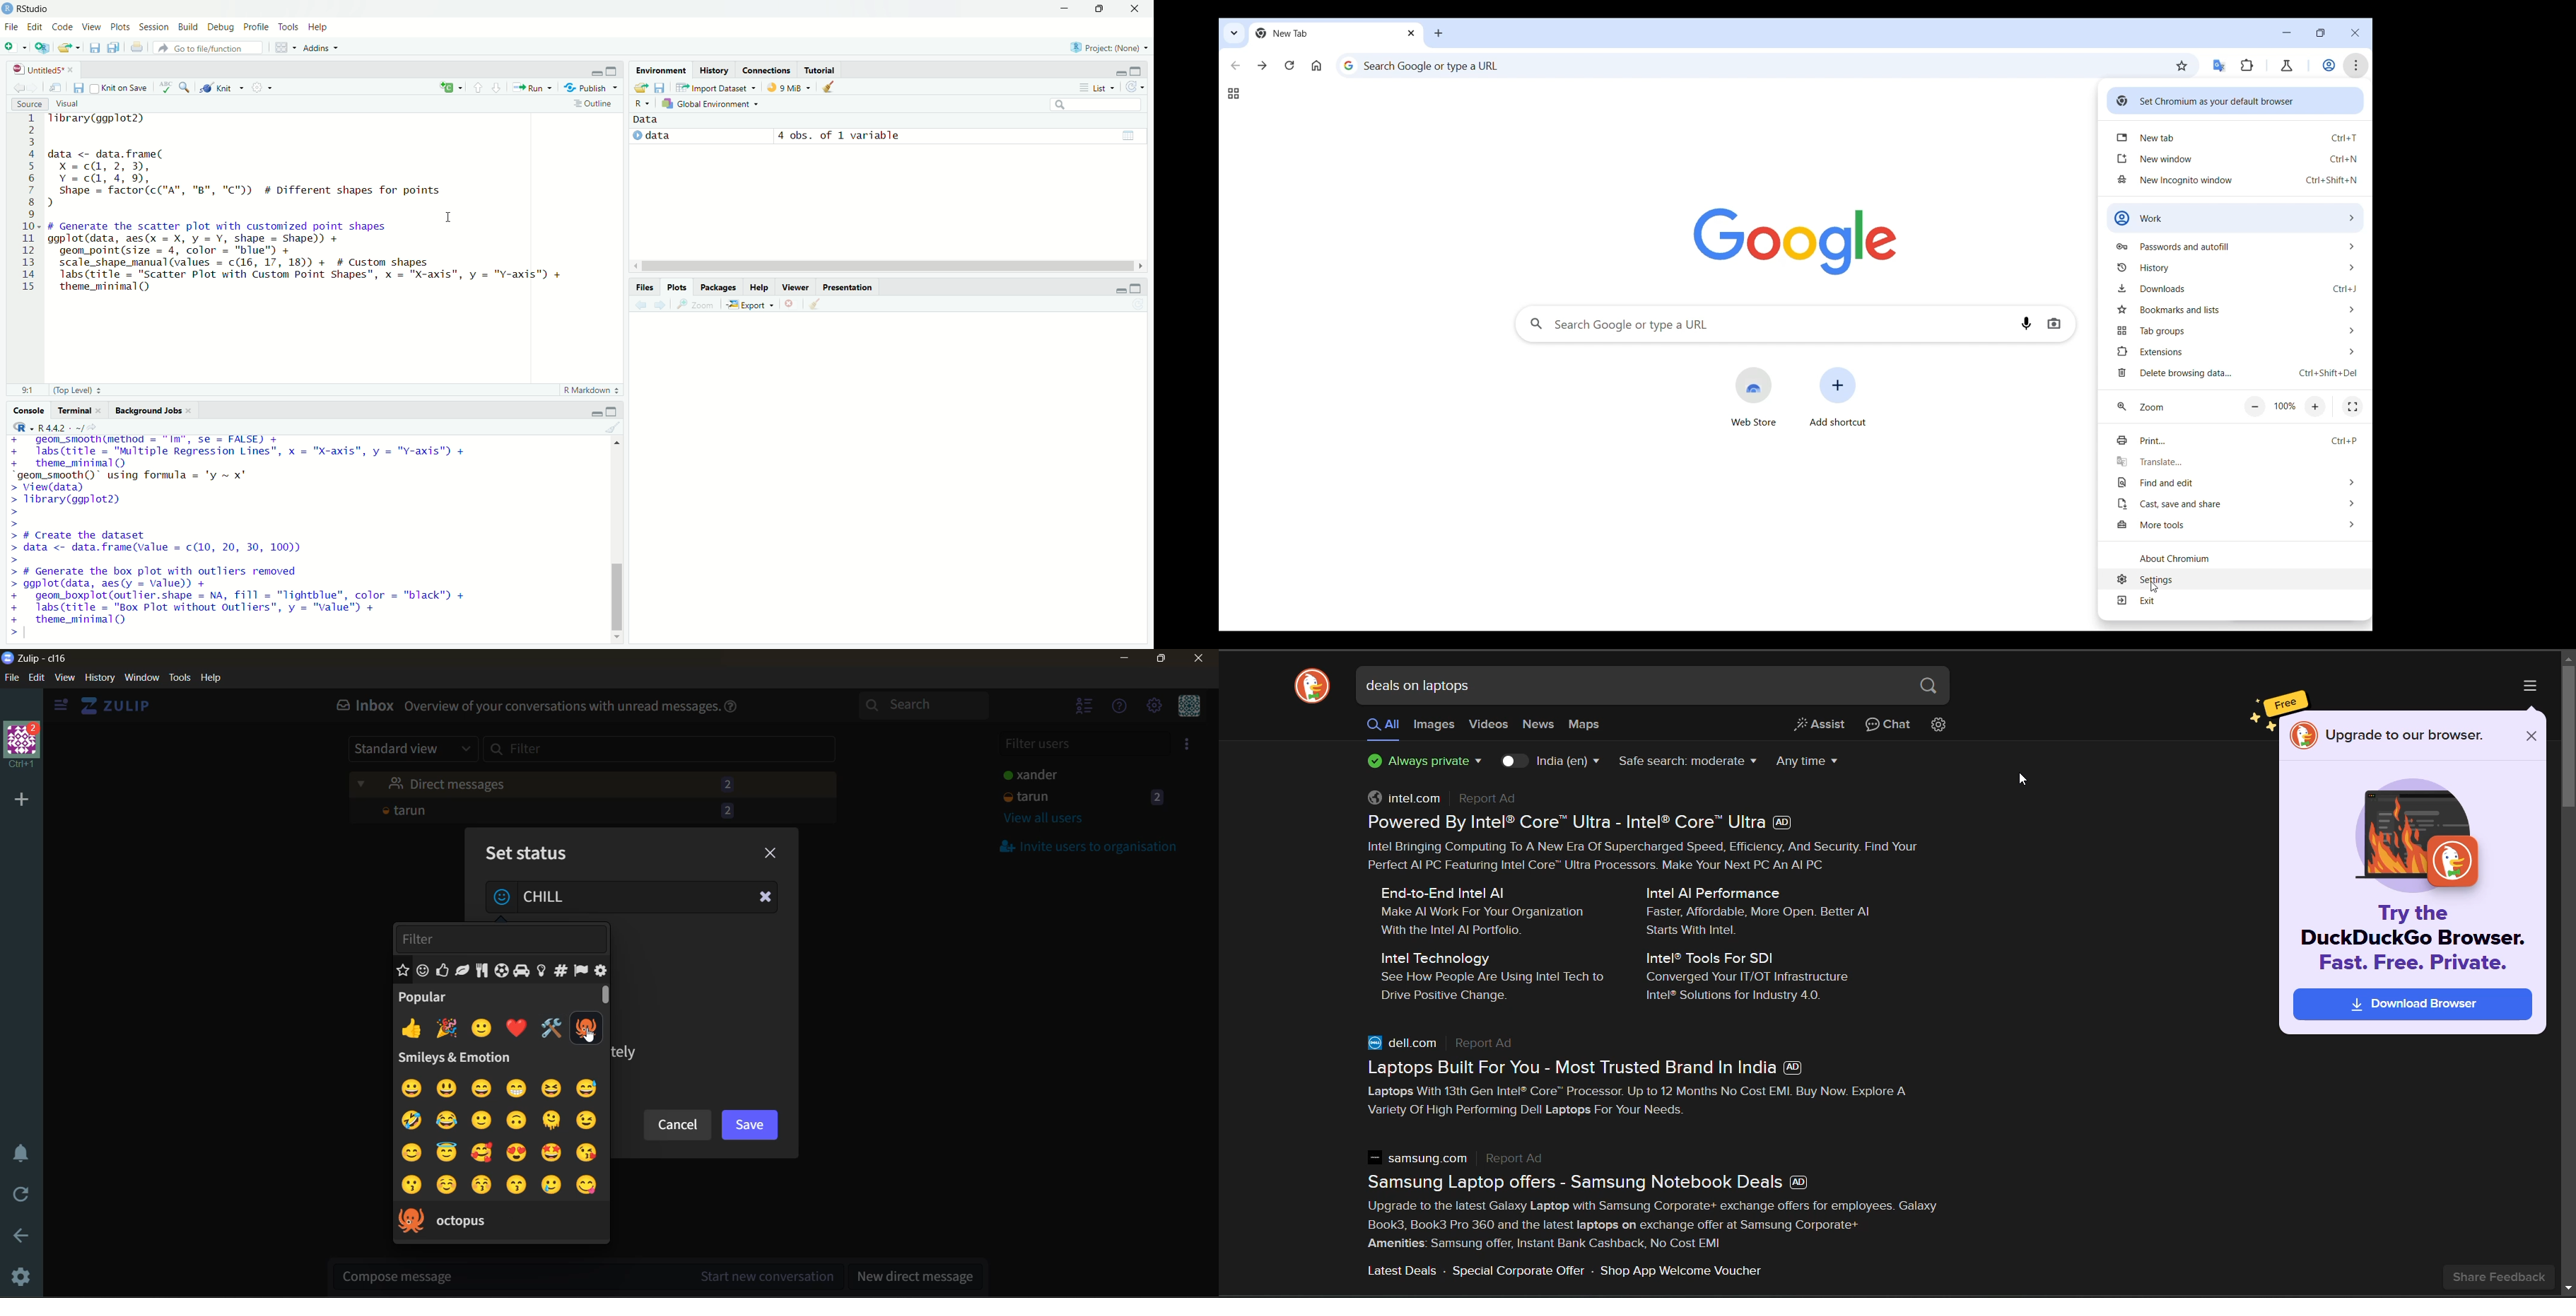  What do you see at coordinates (29, 105) in the screenshot?
I see `Source` at bounding box center [29, 105].